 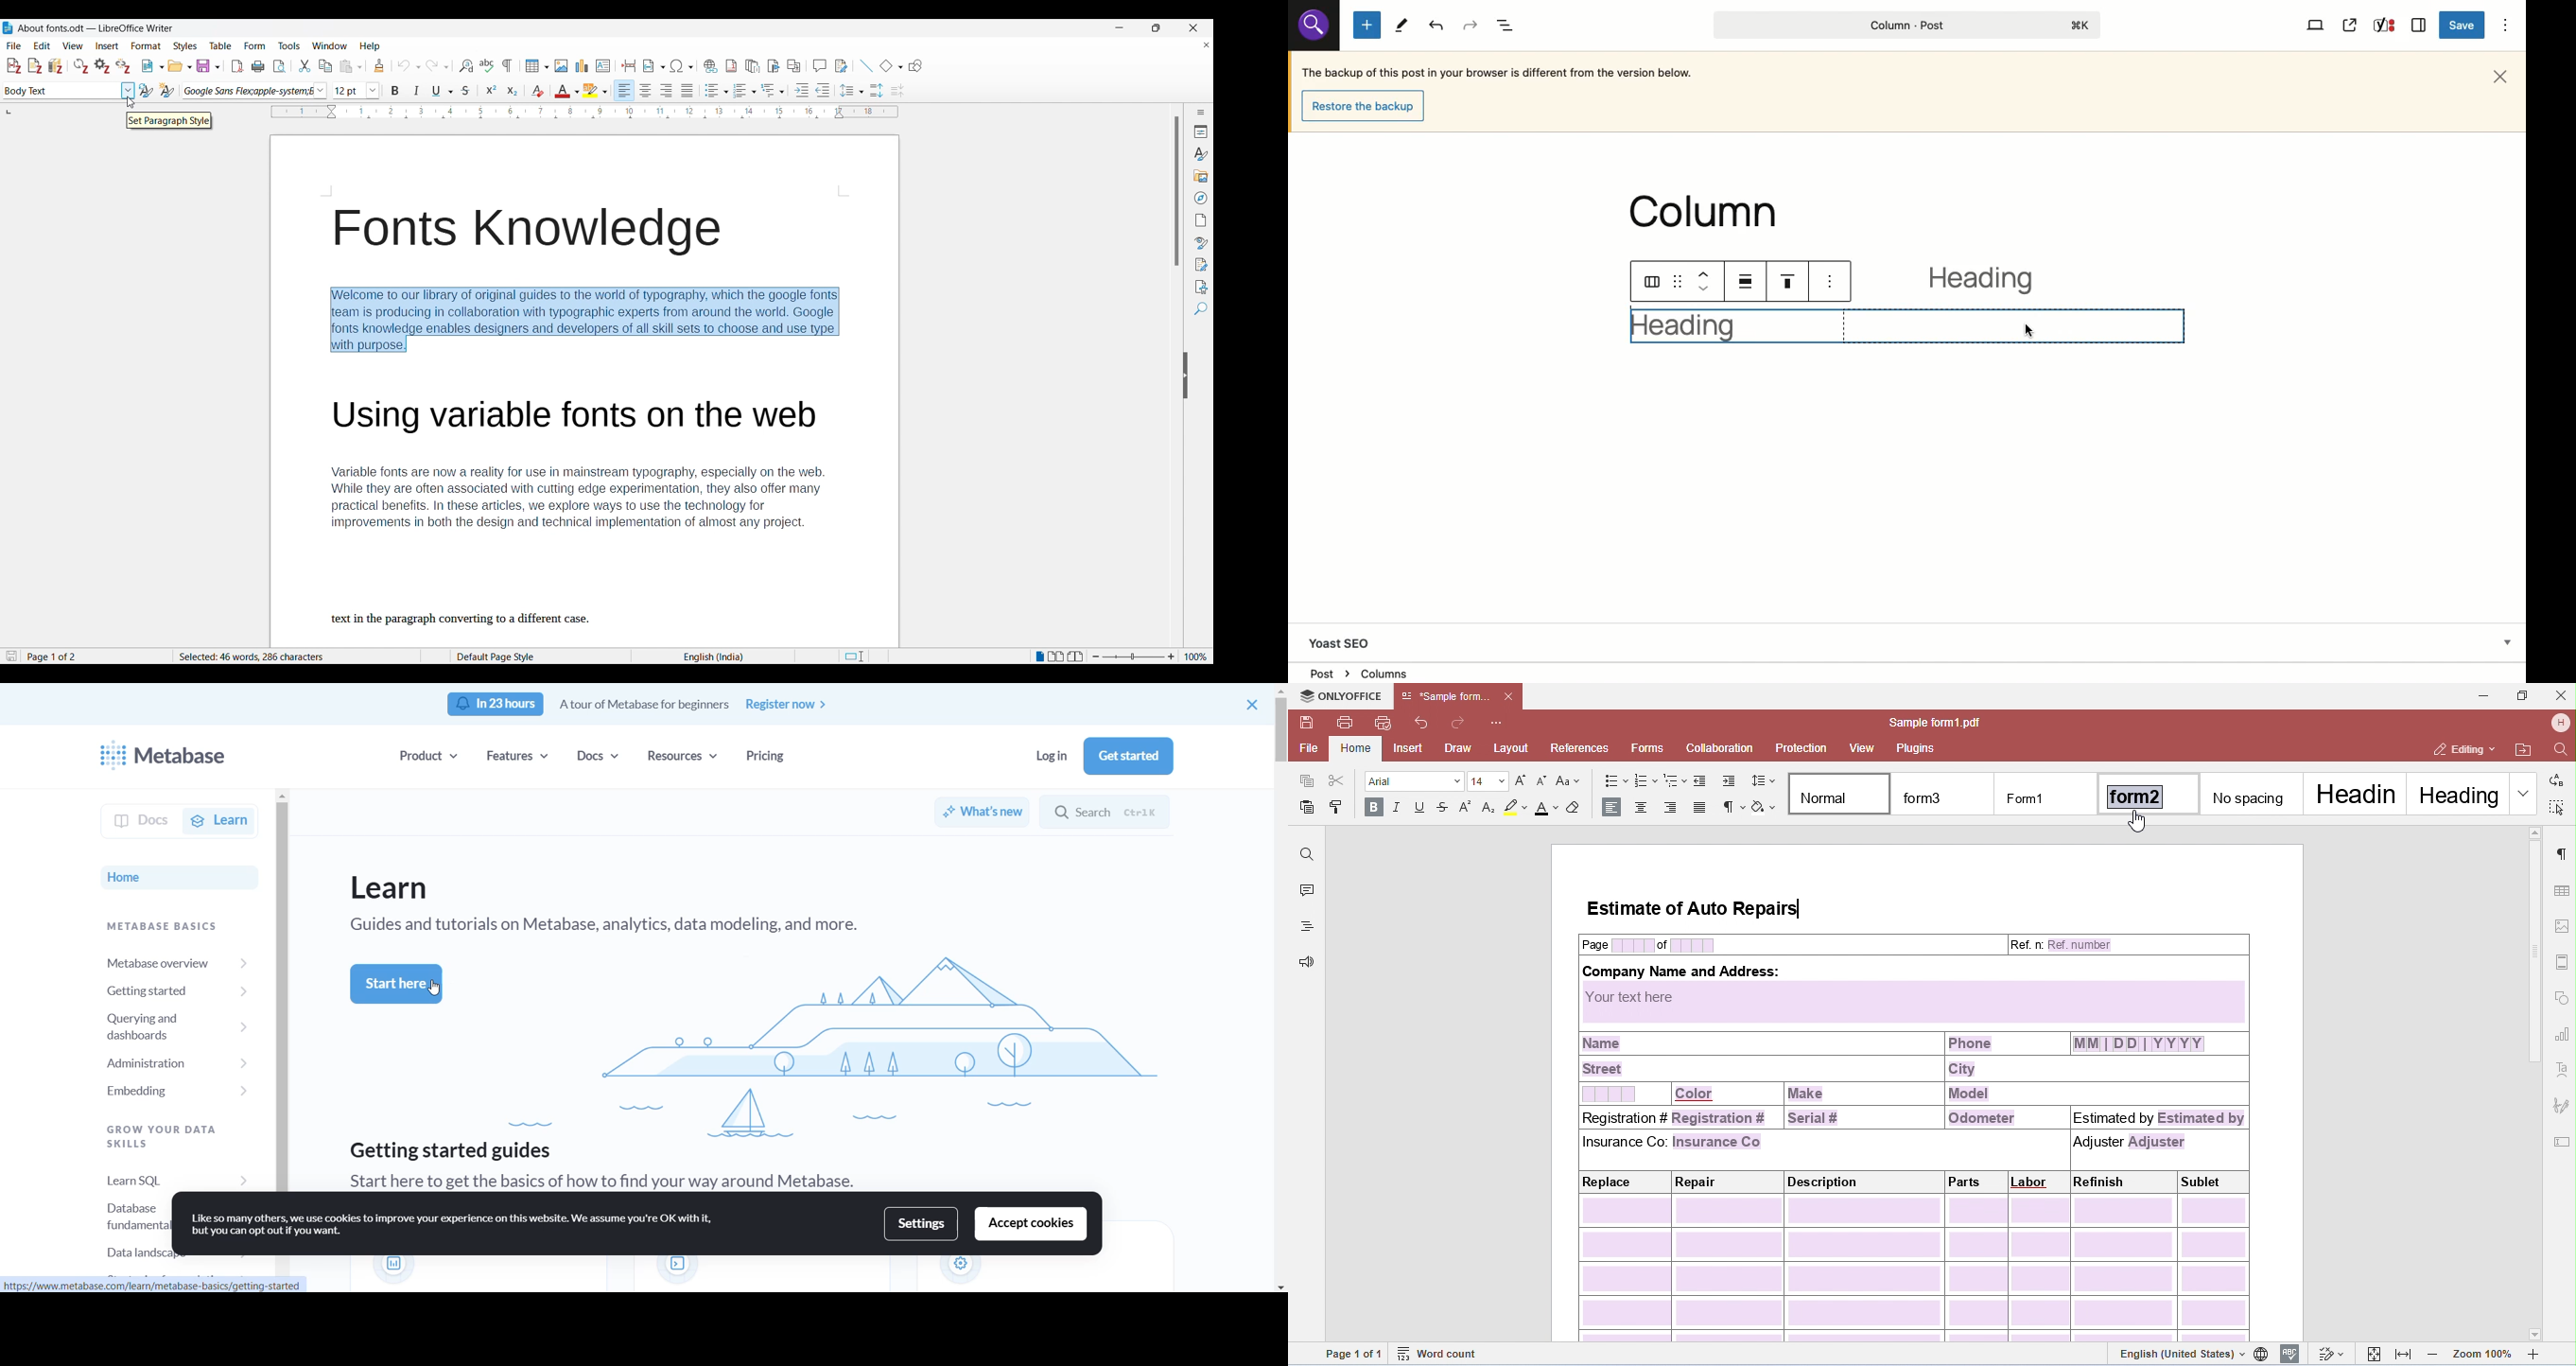 What do you see at coordinates (397, 984) in the screenshot?
I see `start here` at bounding box center [397, 984].